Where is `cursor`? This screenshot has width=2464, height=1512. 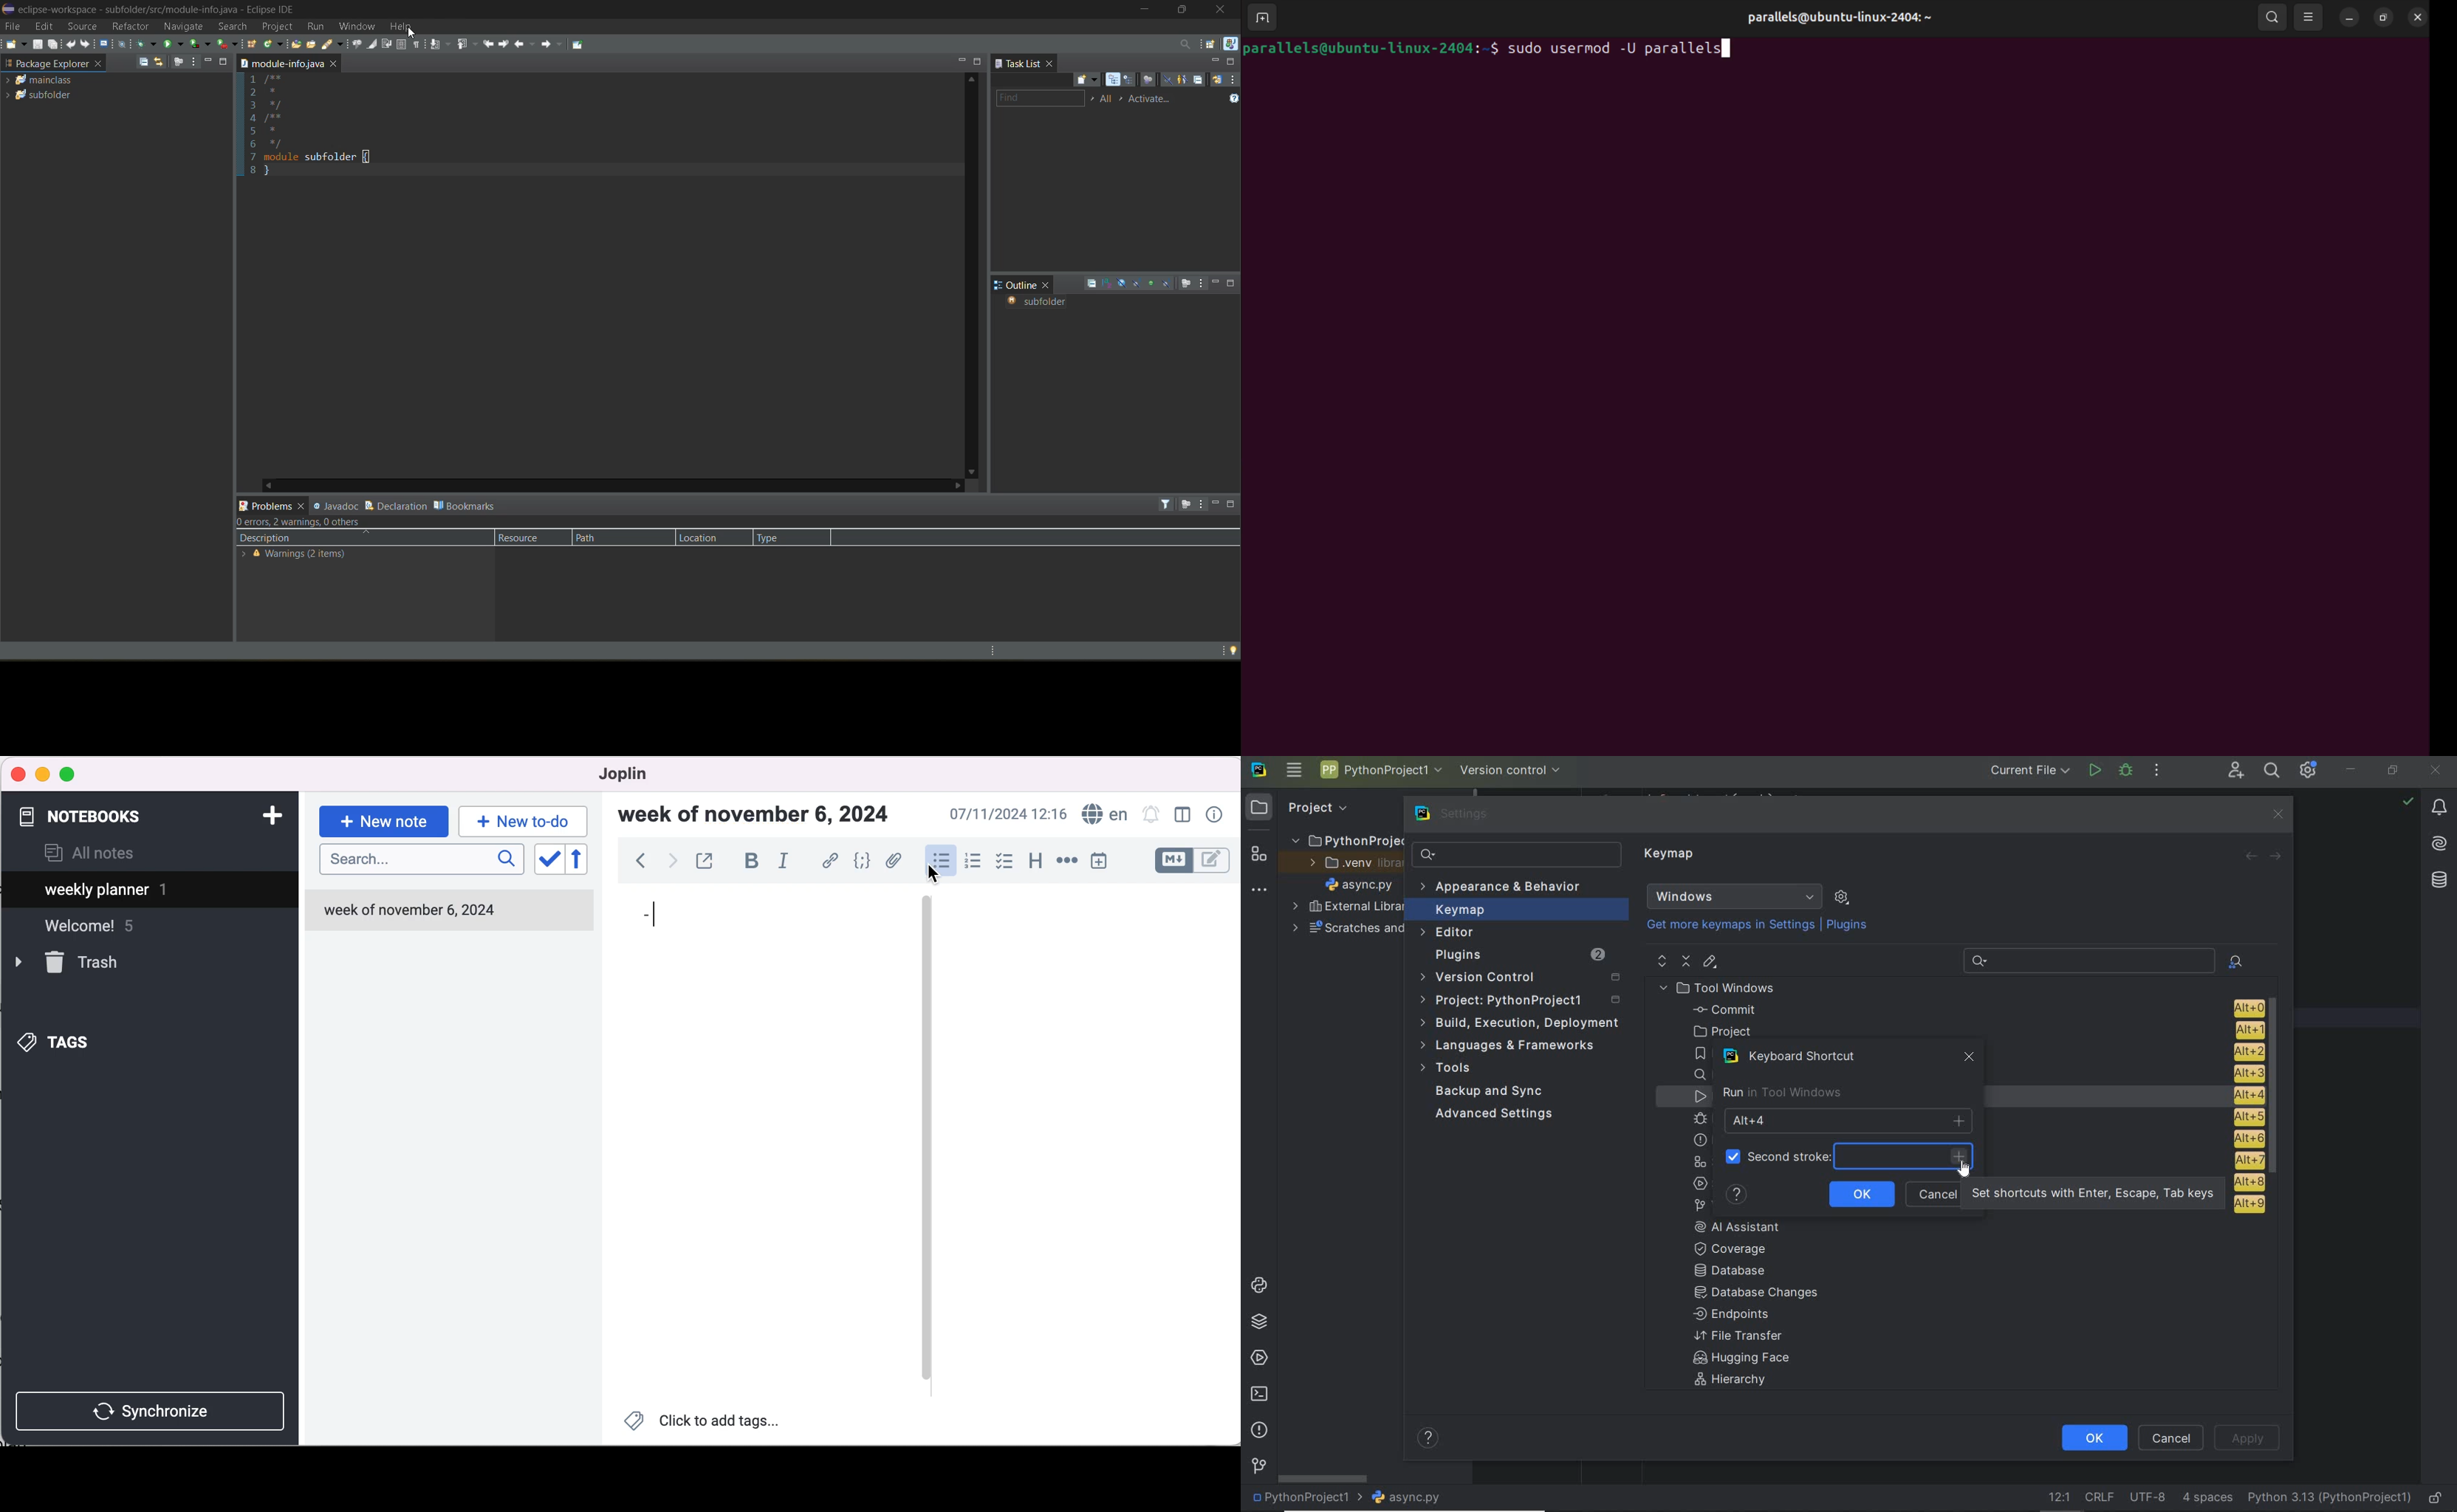
cursor is located at coordinates (937, 873).